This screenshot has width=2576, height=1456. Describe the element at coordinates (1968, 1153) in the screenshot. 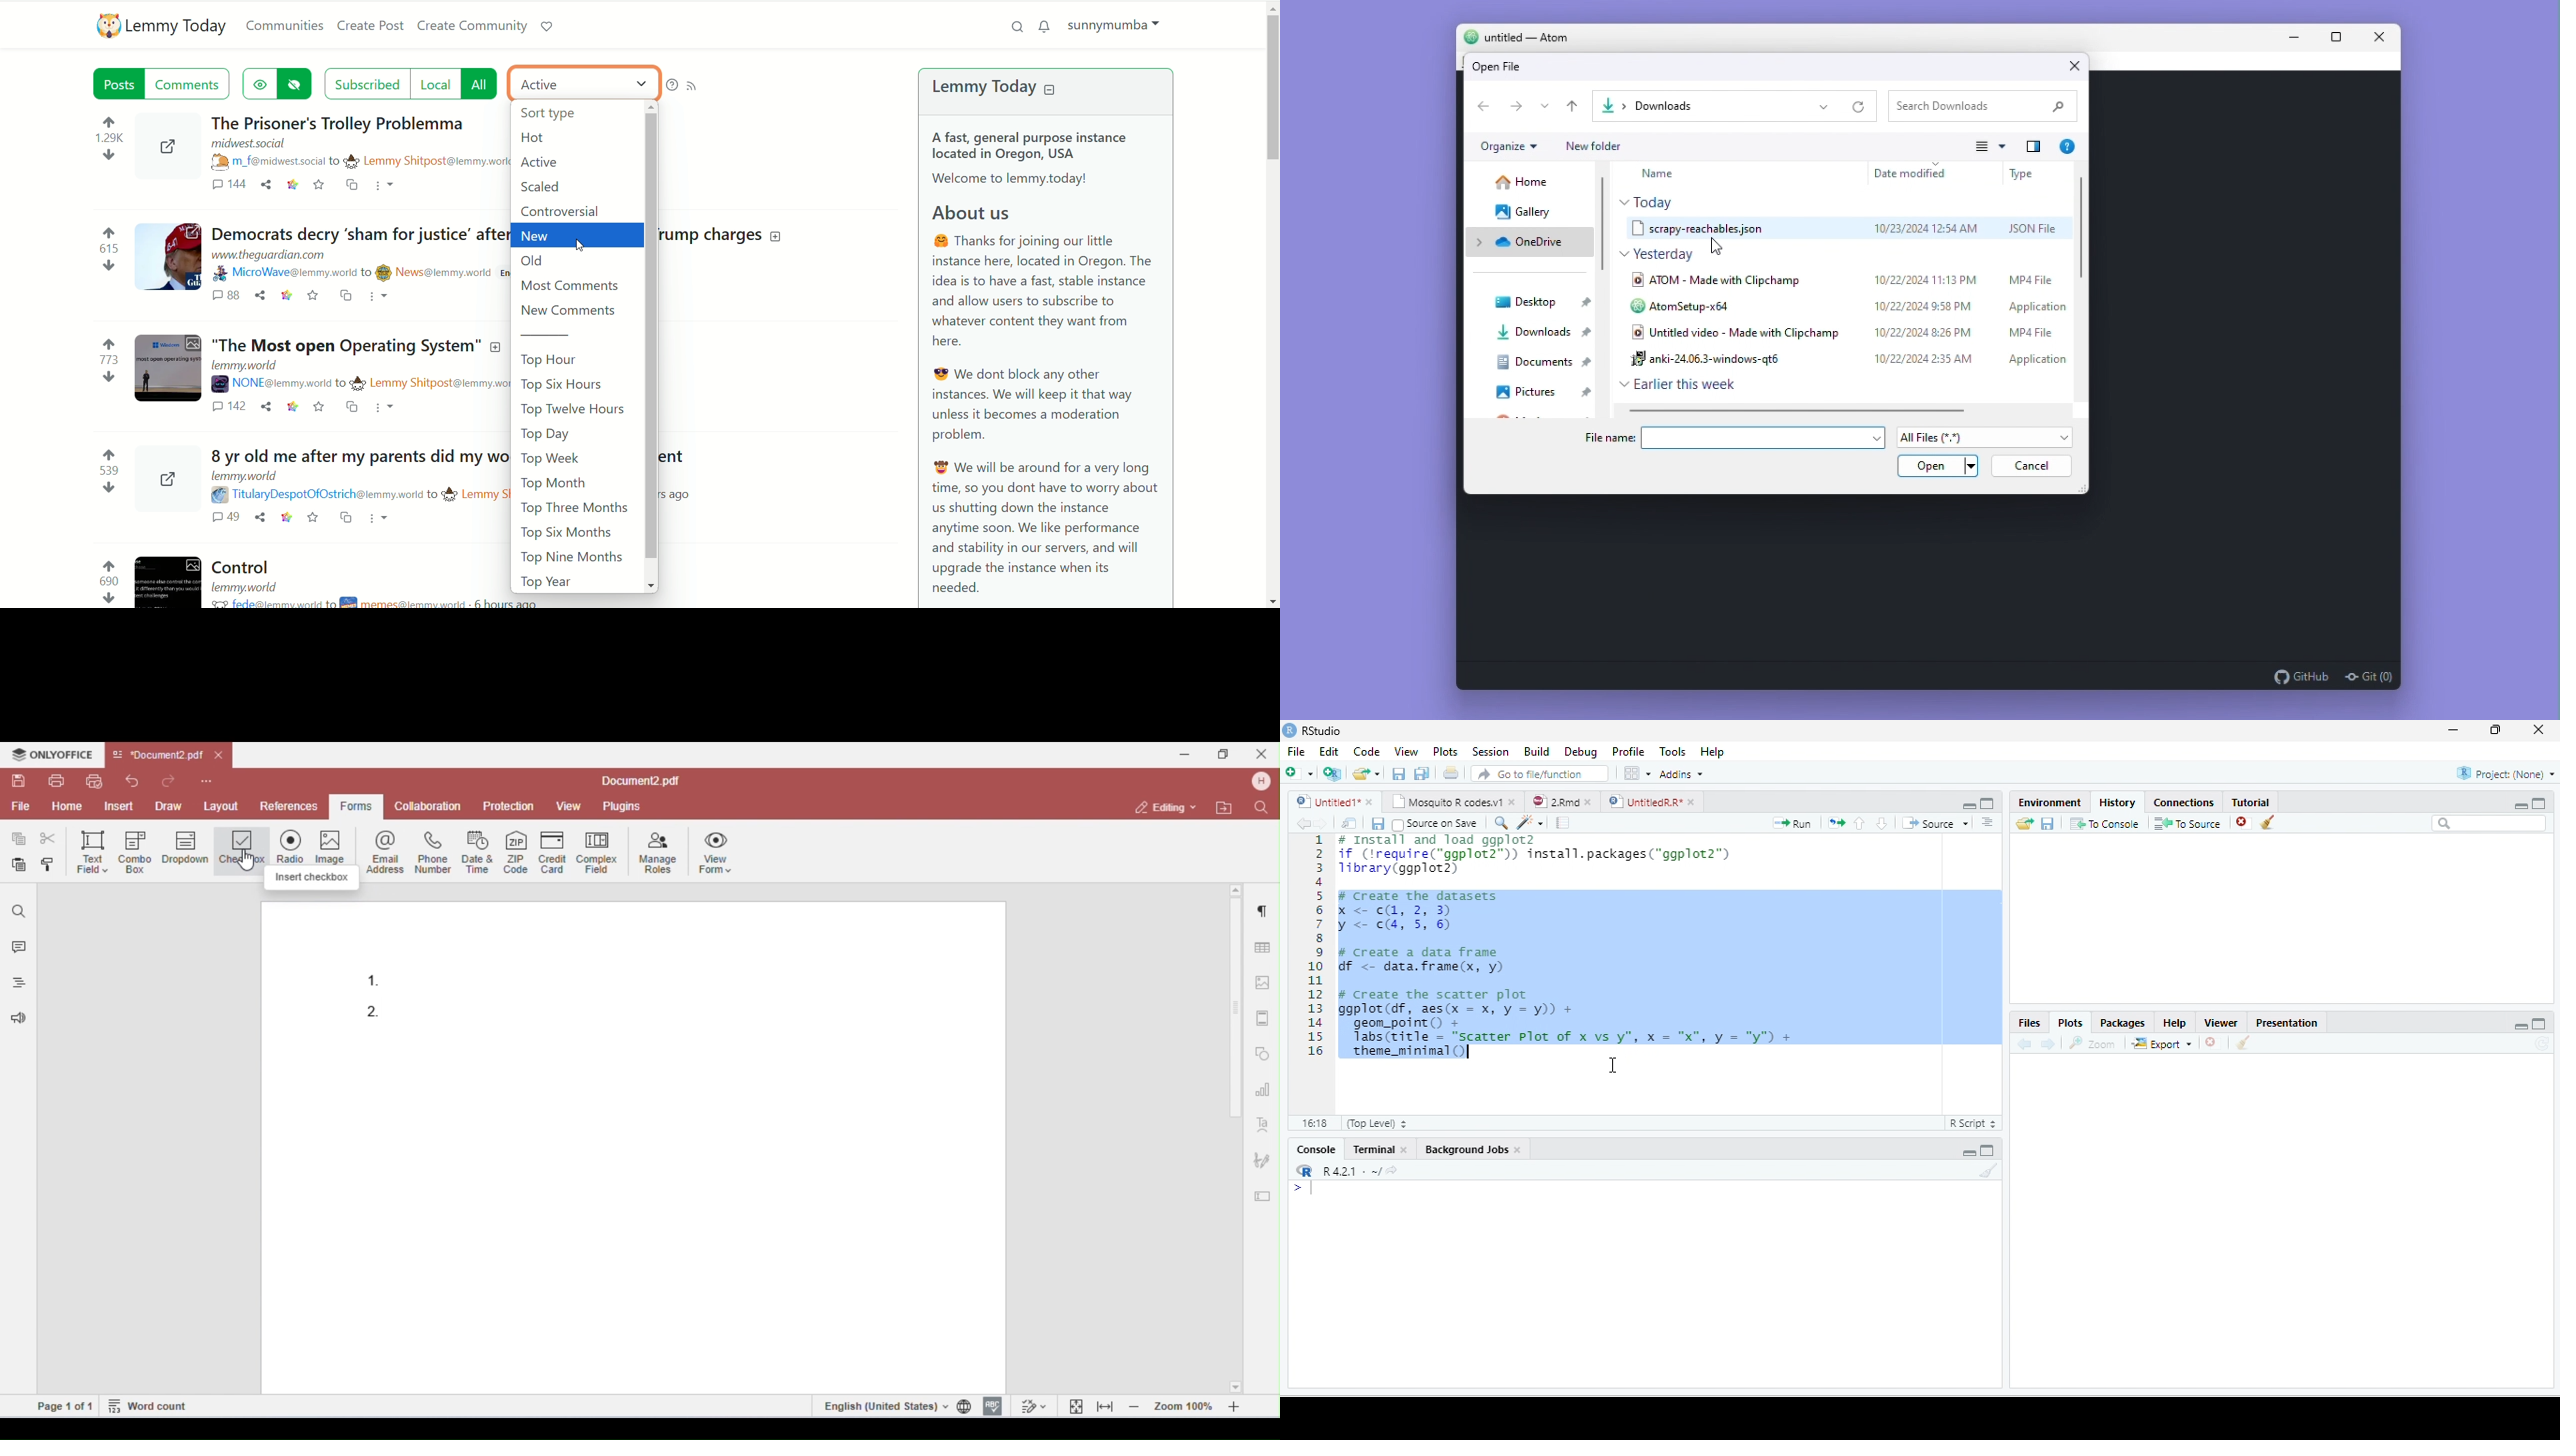

I see `Minimize` at that location.